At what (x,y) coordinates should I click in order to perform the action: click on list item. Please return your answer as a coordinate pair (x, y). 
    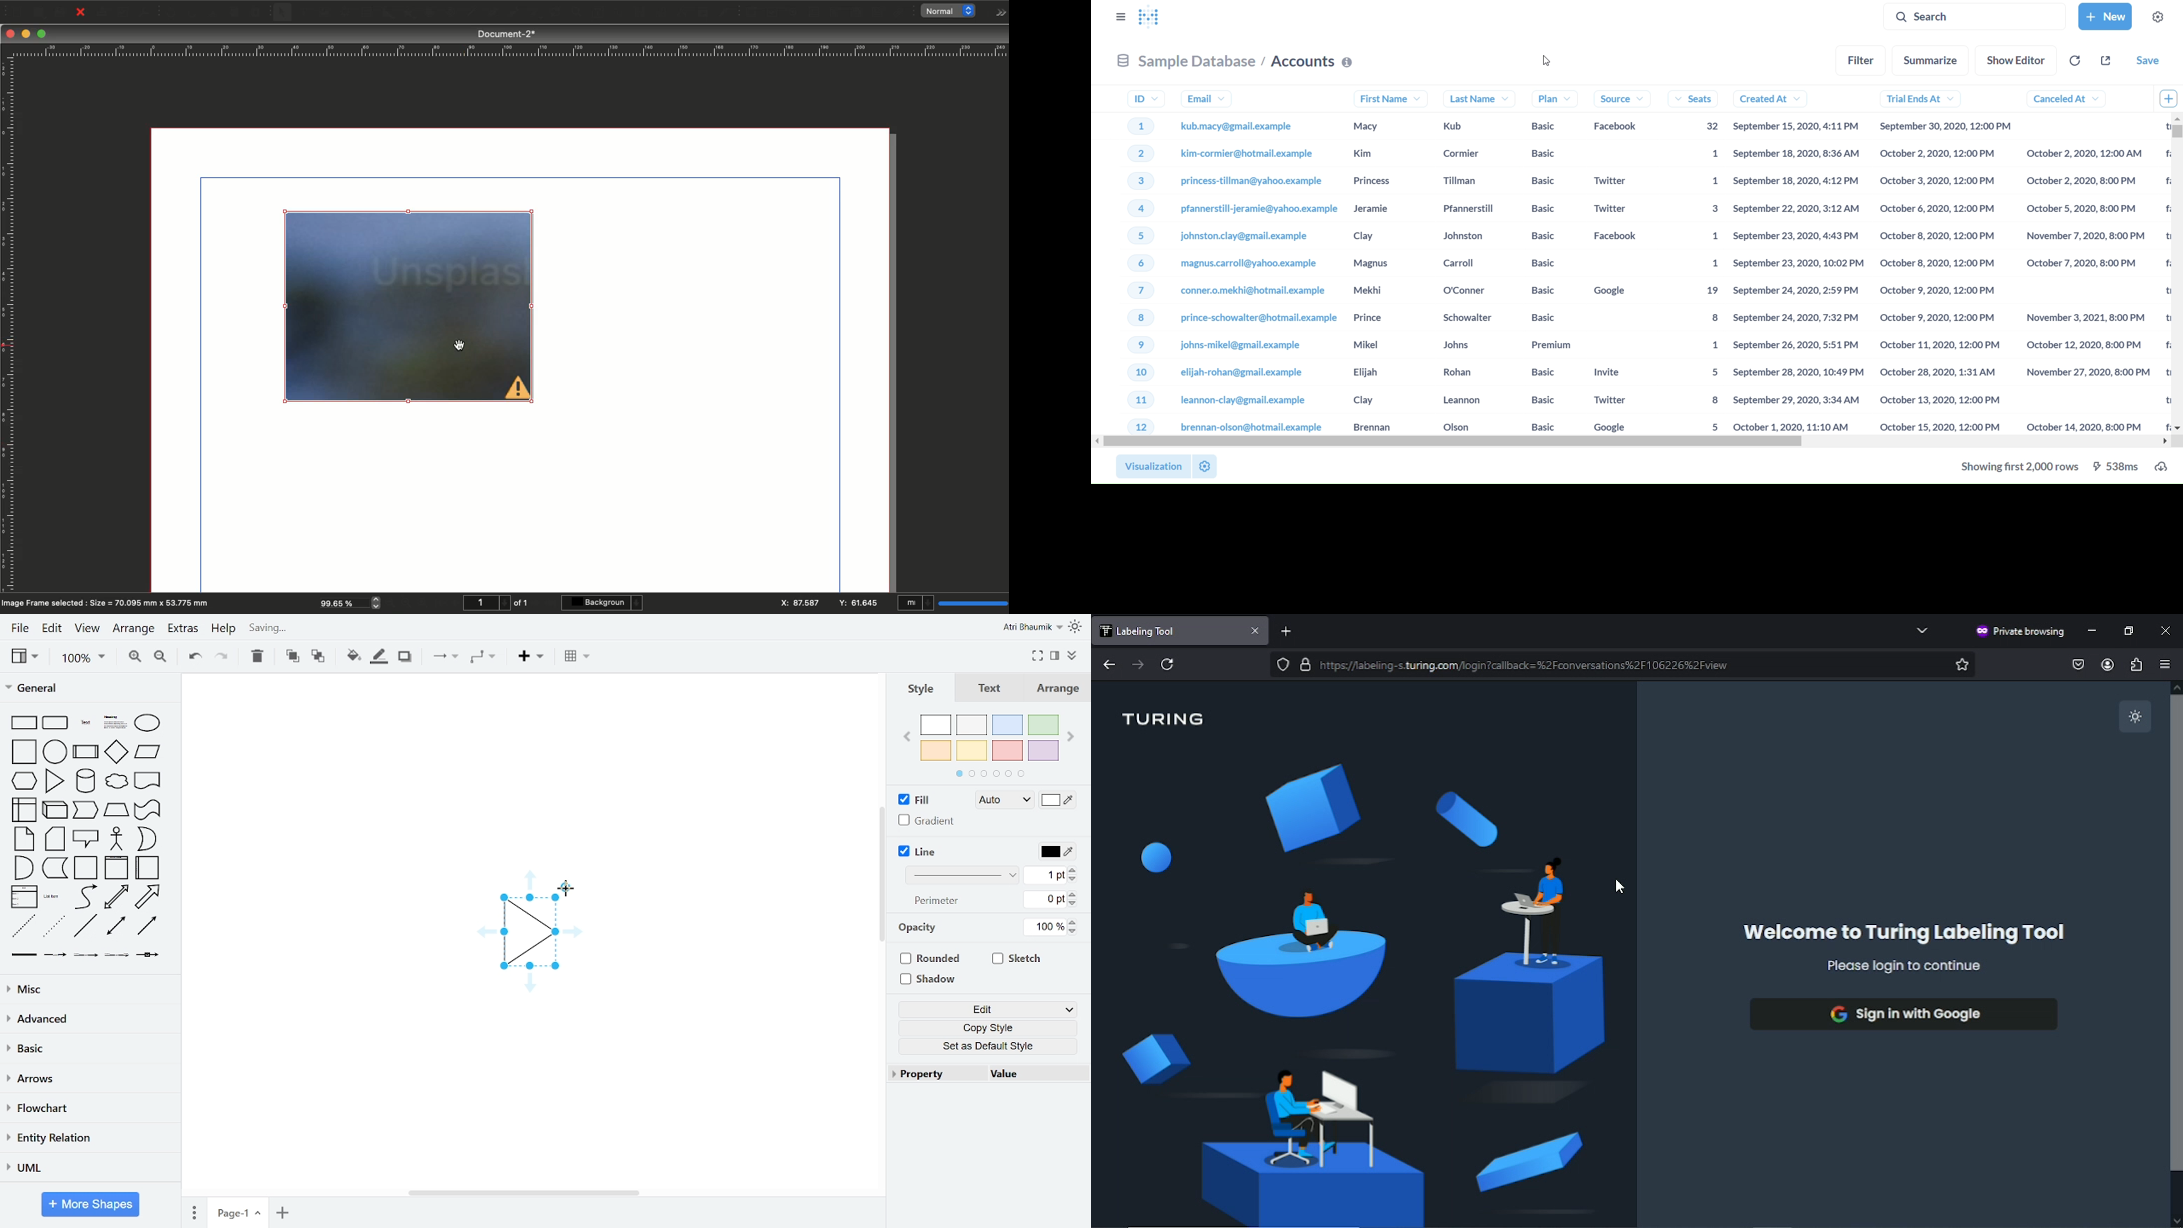
    Looking at the image, I should click on (53, 898).